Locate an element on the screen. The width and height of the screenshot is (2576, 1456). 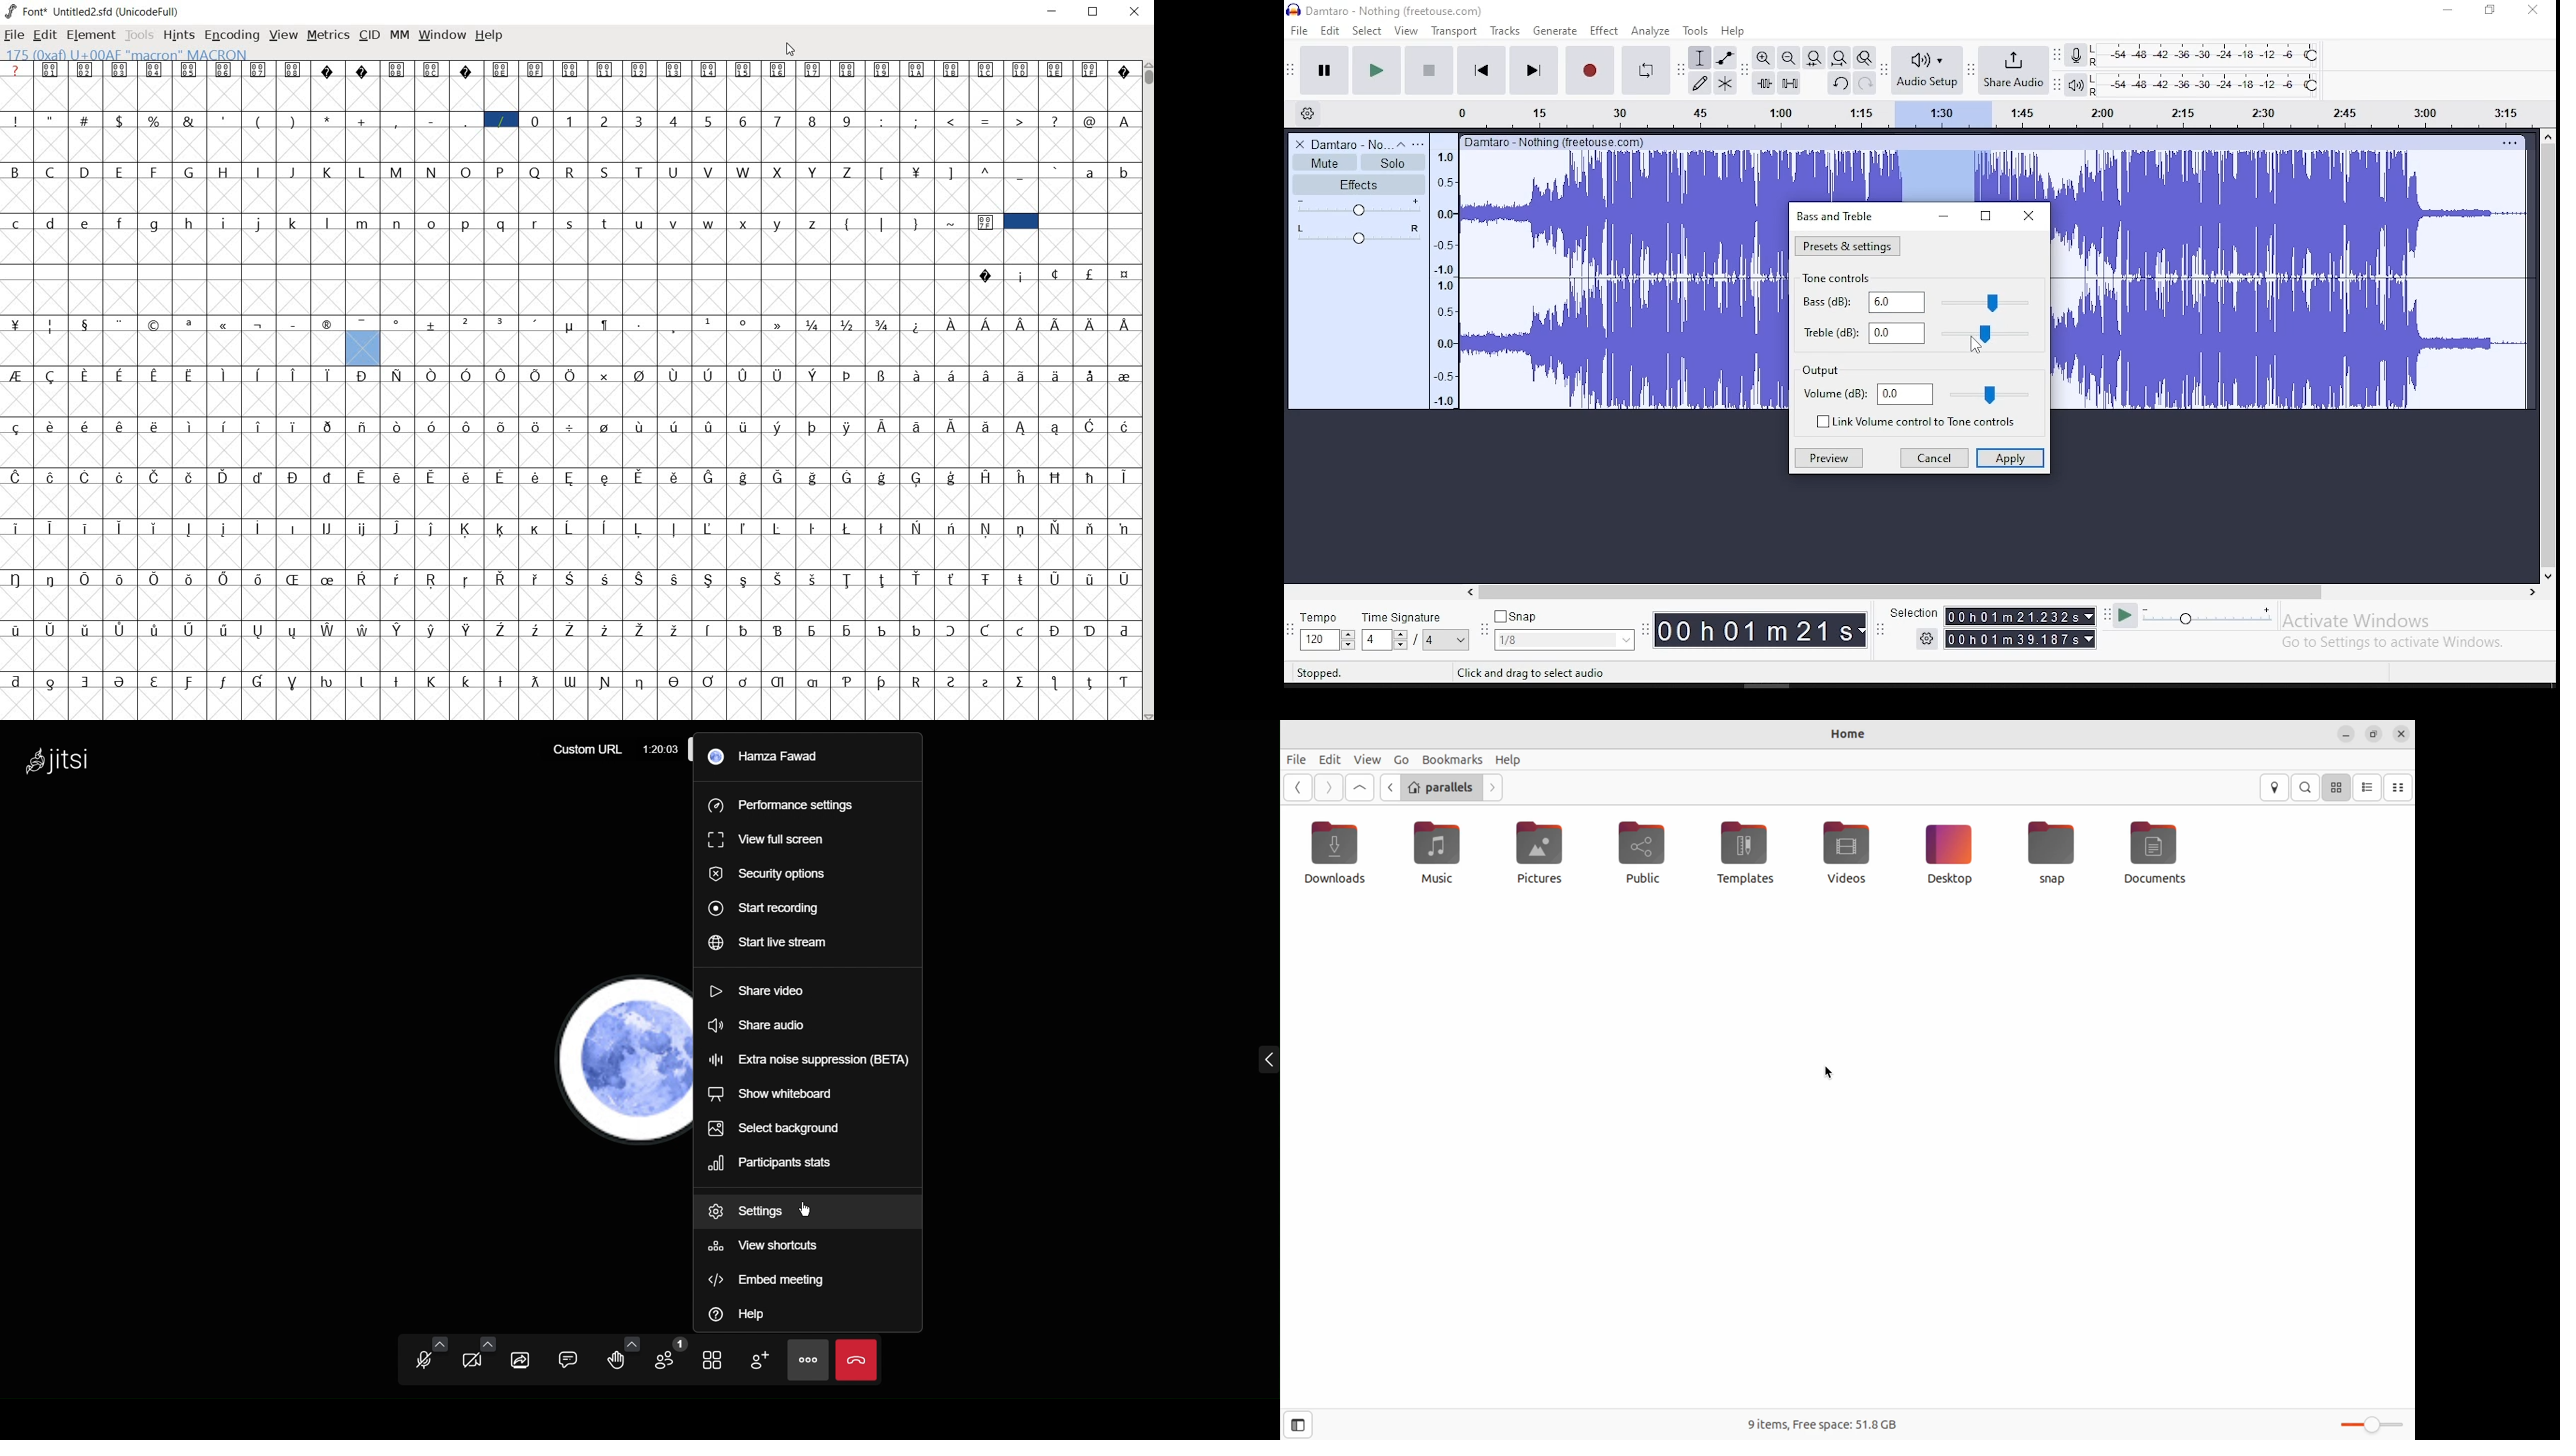
 is located at coordinates (1679, 68).